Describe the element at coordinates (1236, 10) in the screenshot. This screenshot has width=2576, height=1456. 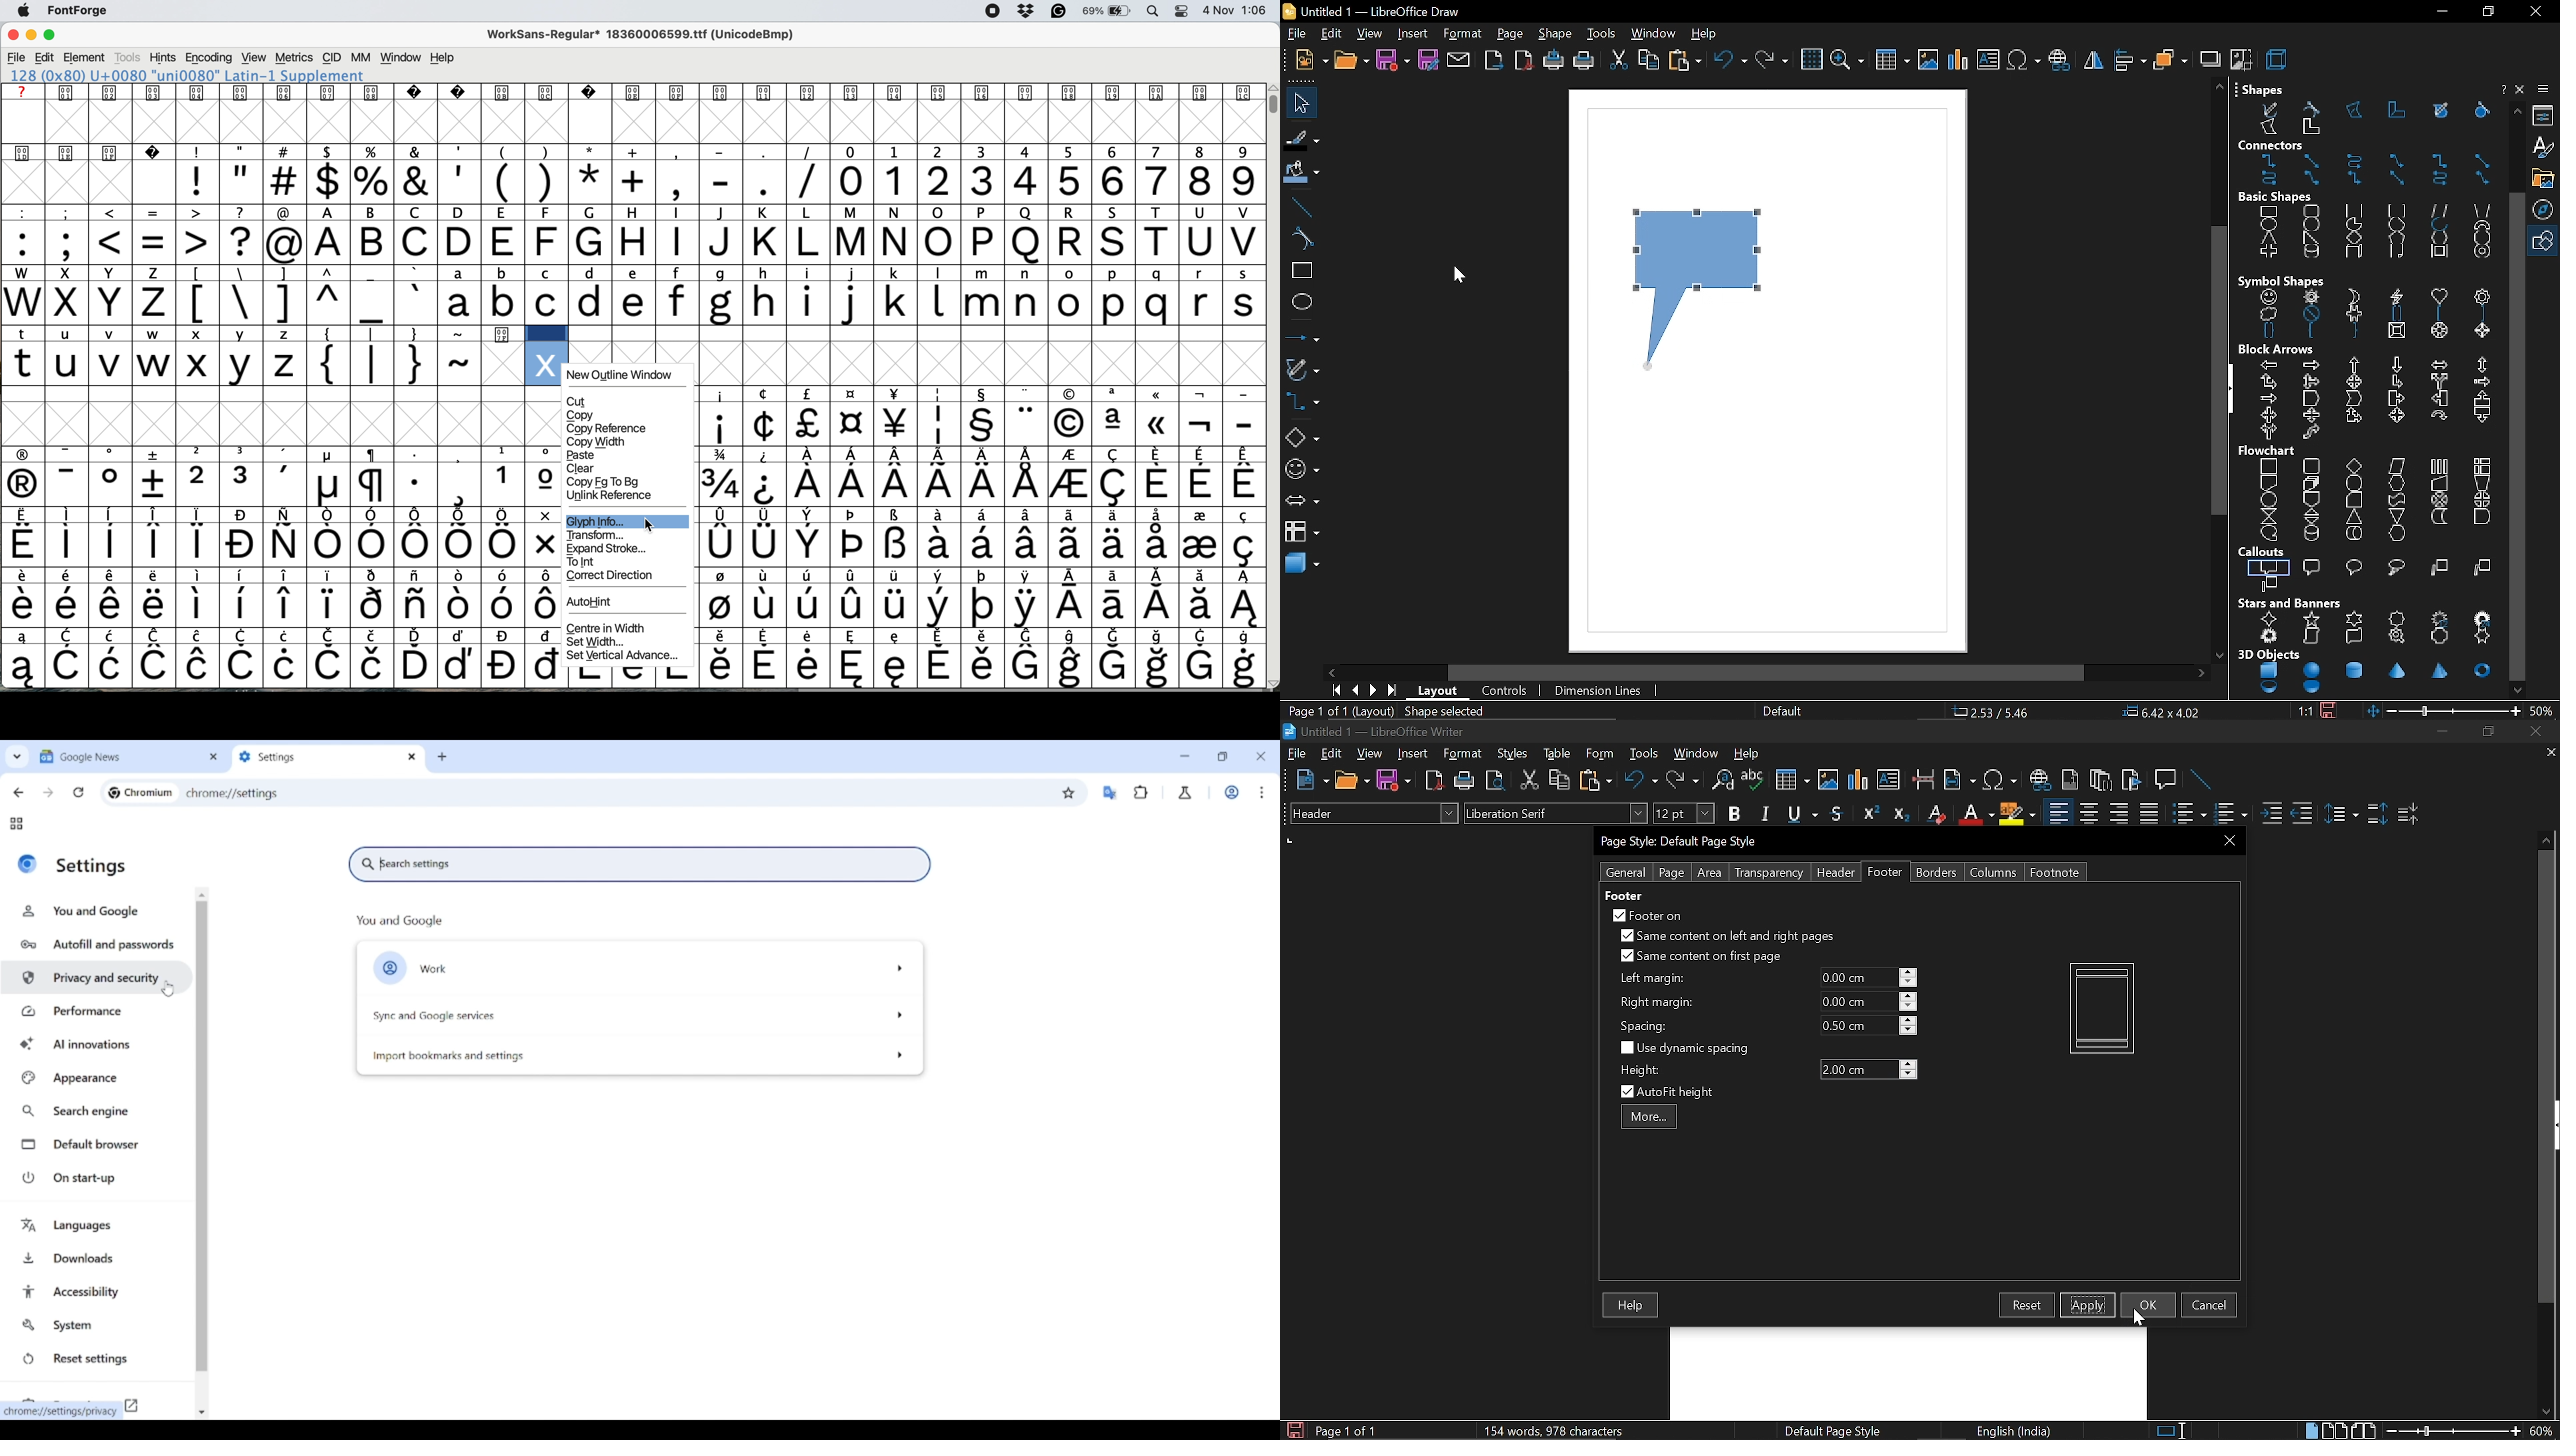
I see `date and time` at that location.